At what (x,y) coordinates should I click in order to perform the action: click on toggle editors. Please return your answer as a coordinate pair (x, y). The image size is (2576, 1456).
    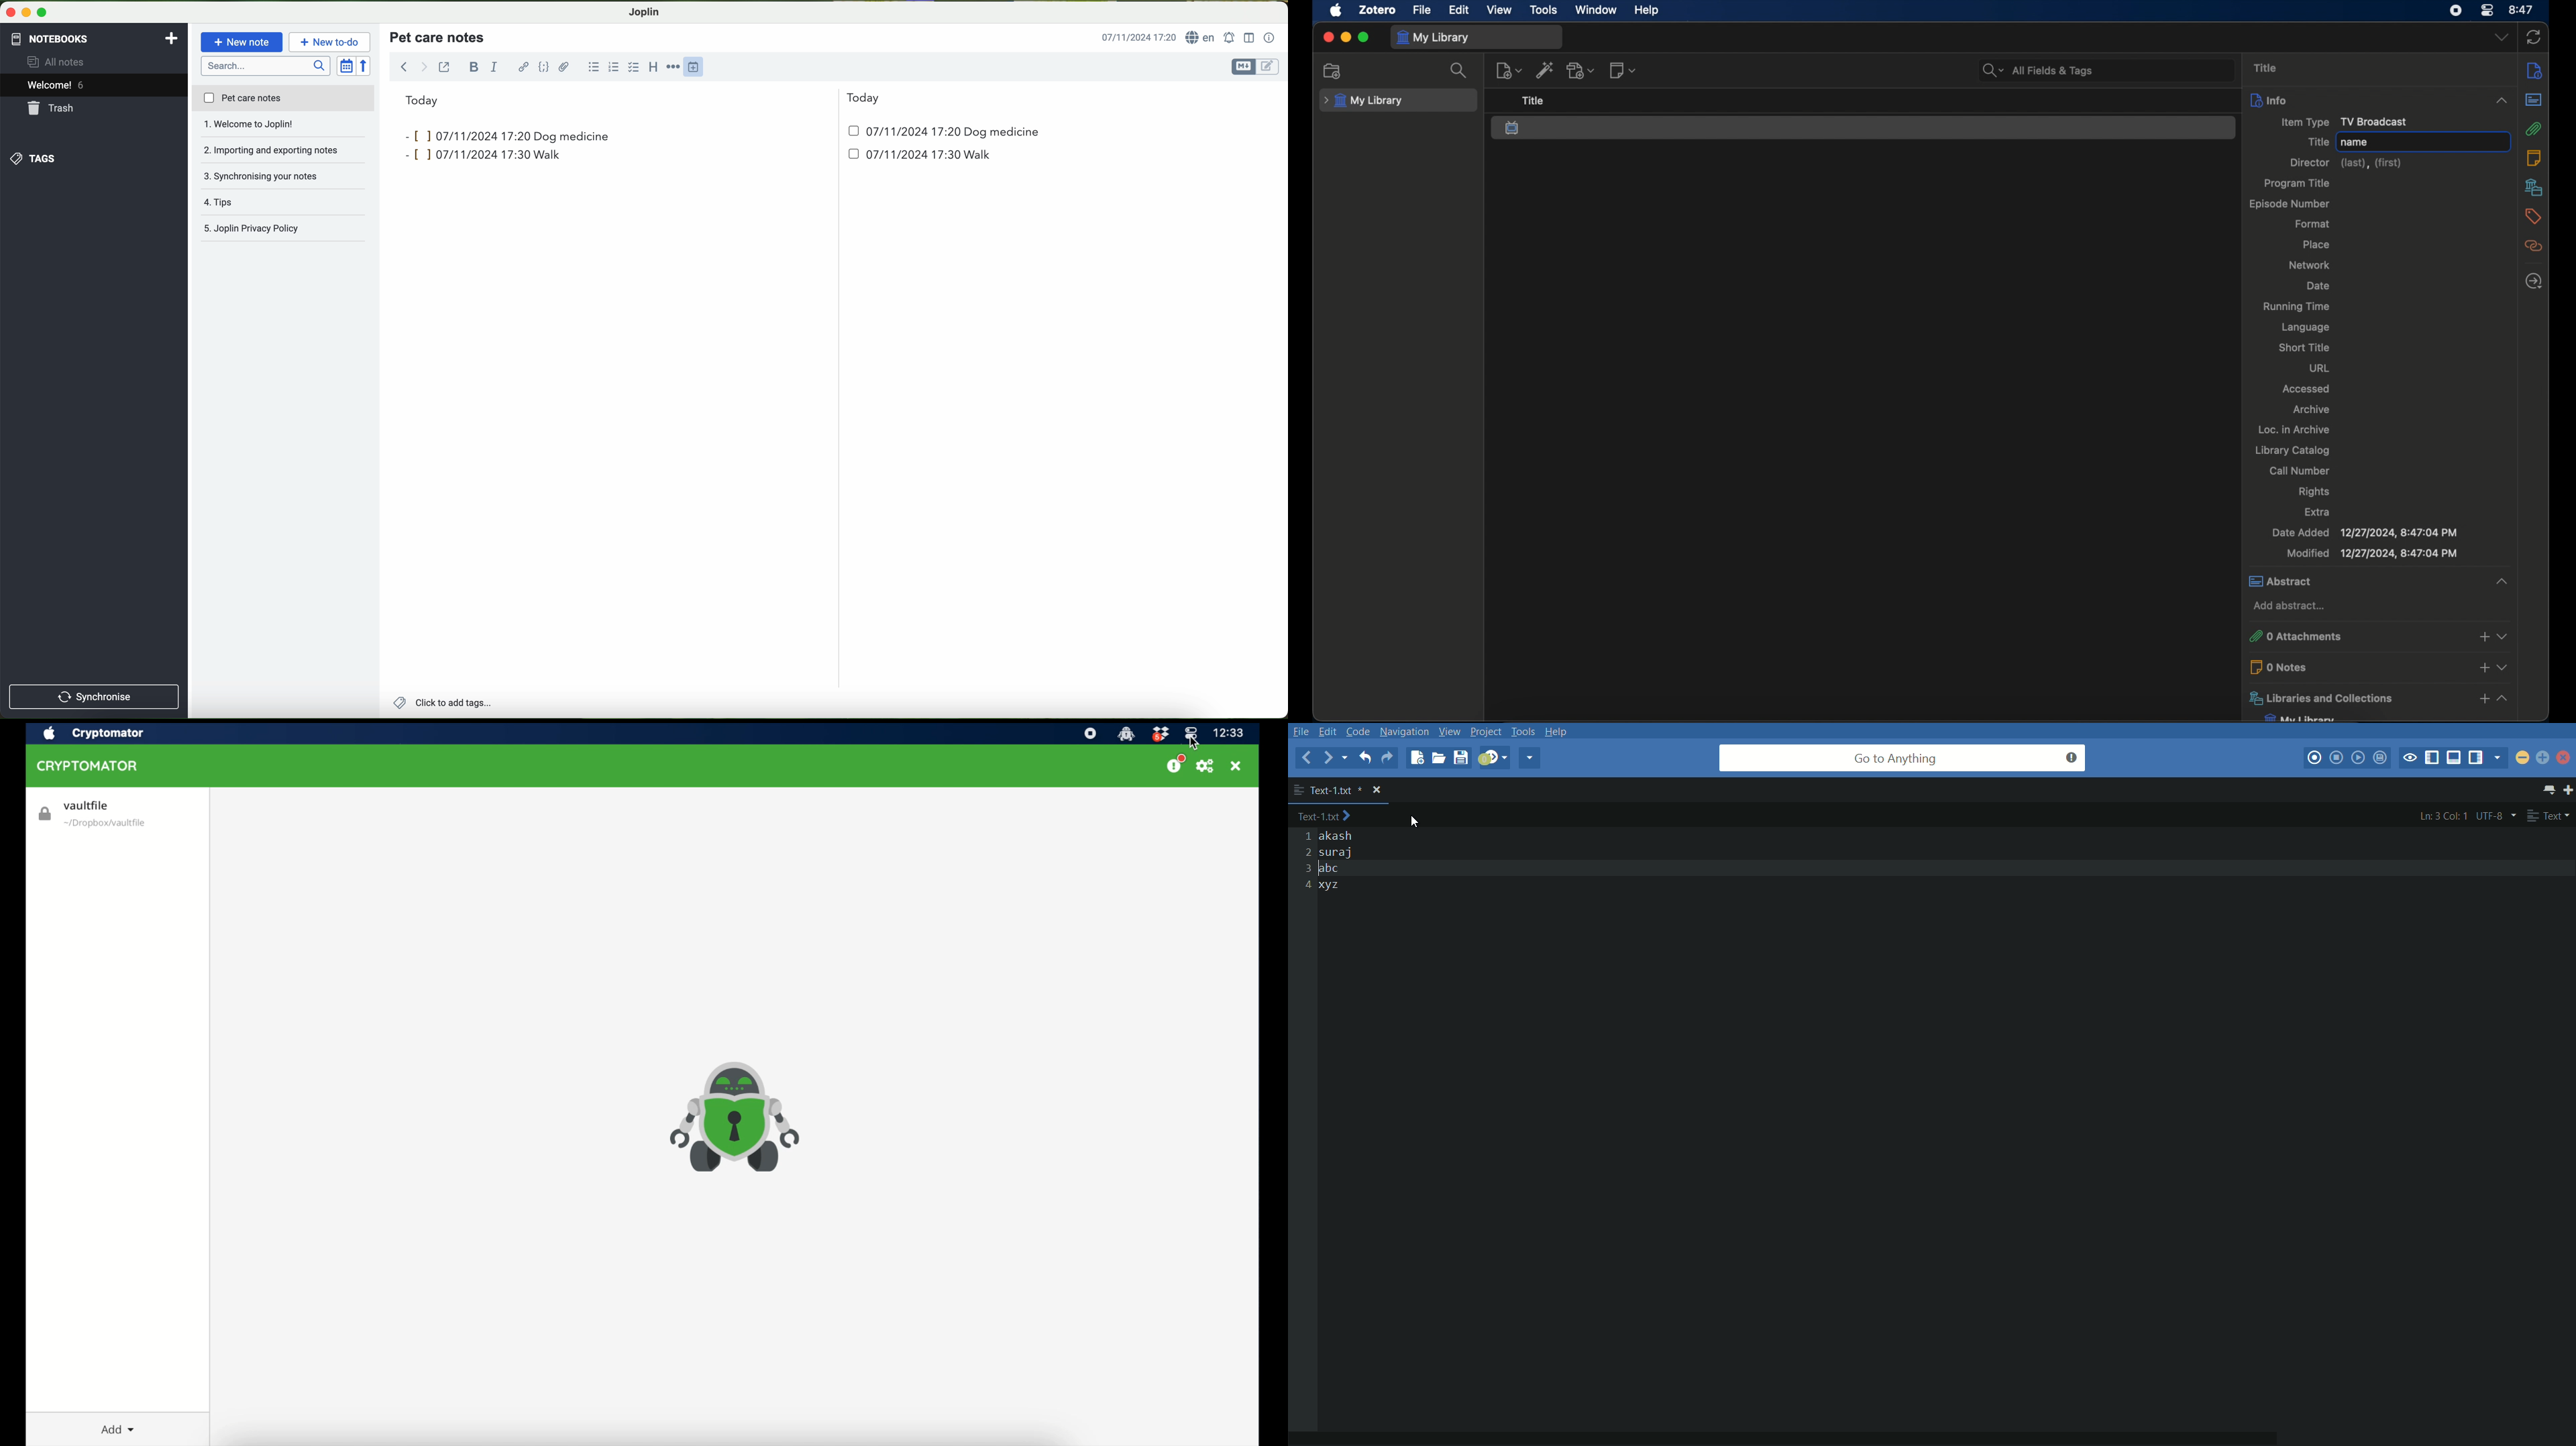
    Looking at the image, I should click on (1254, 67).